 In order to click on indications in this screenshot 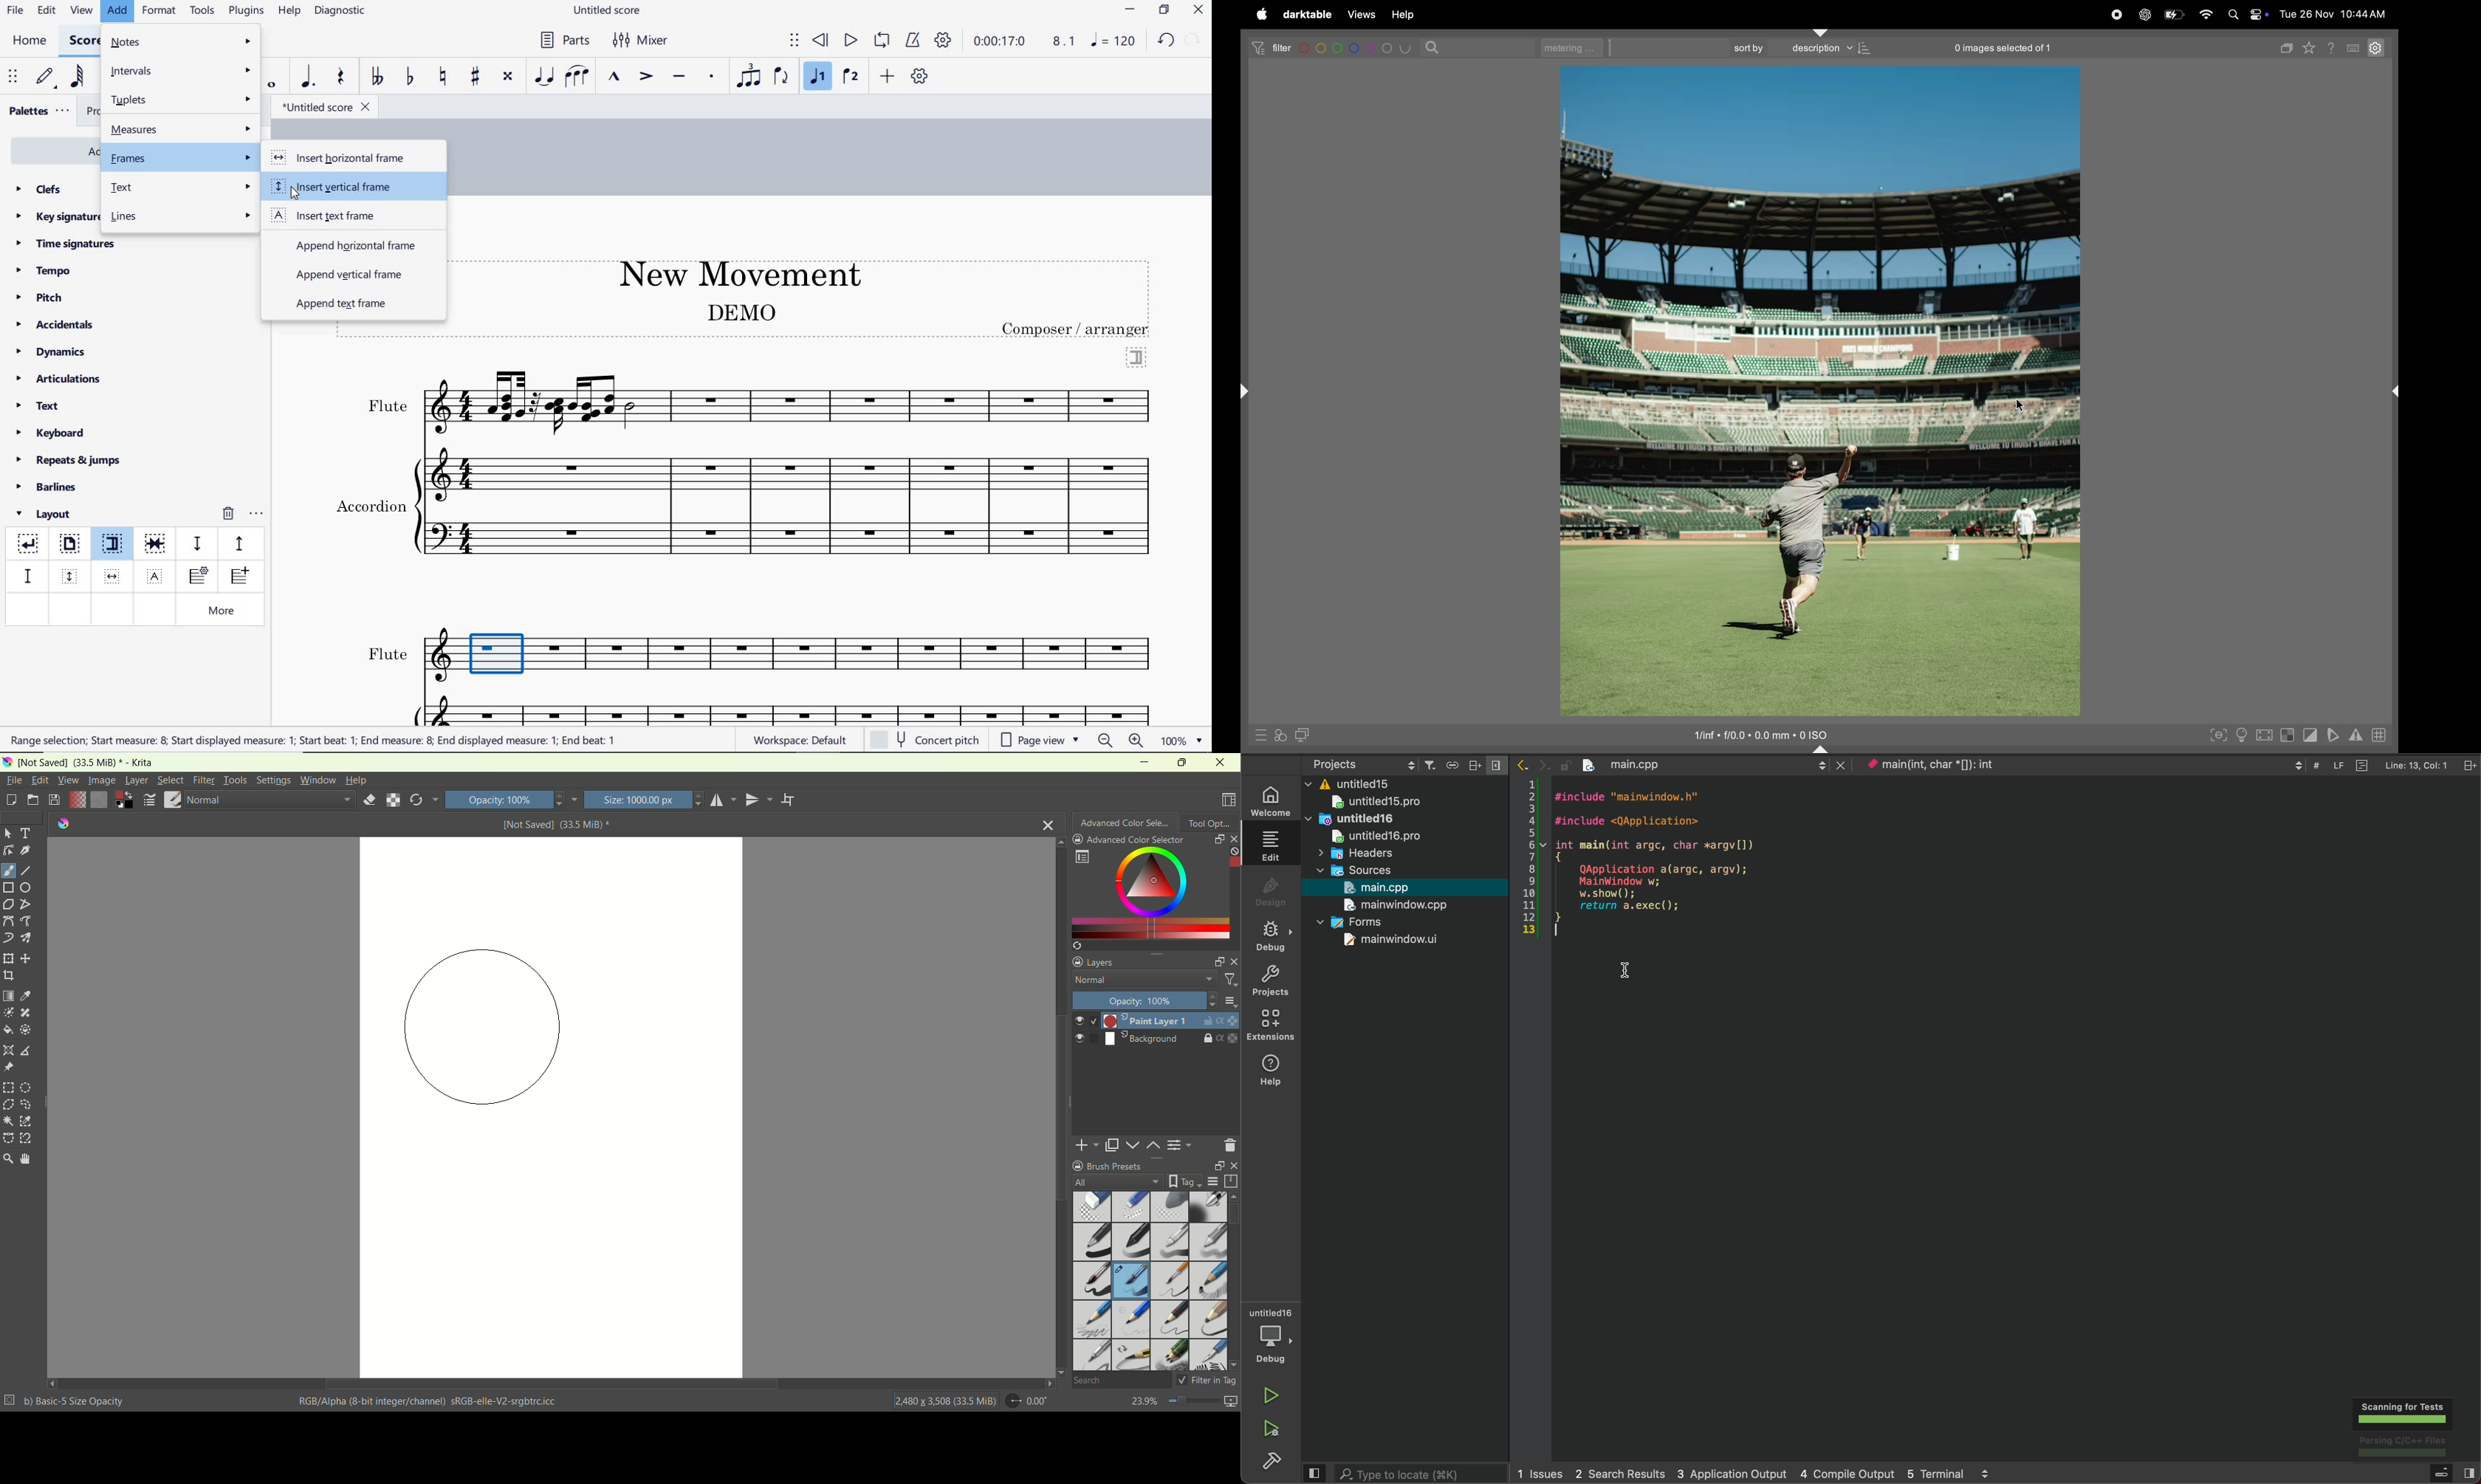, I will do `click(2356, 734)`.